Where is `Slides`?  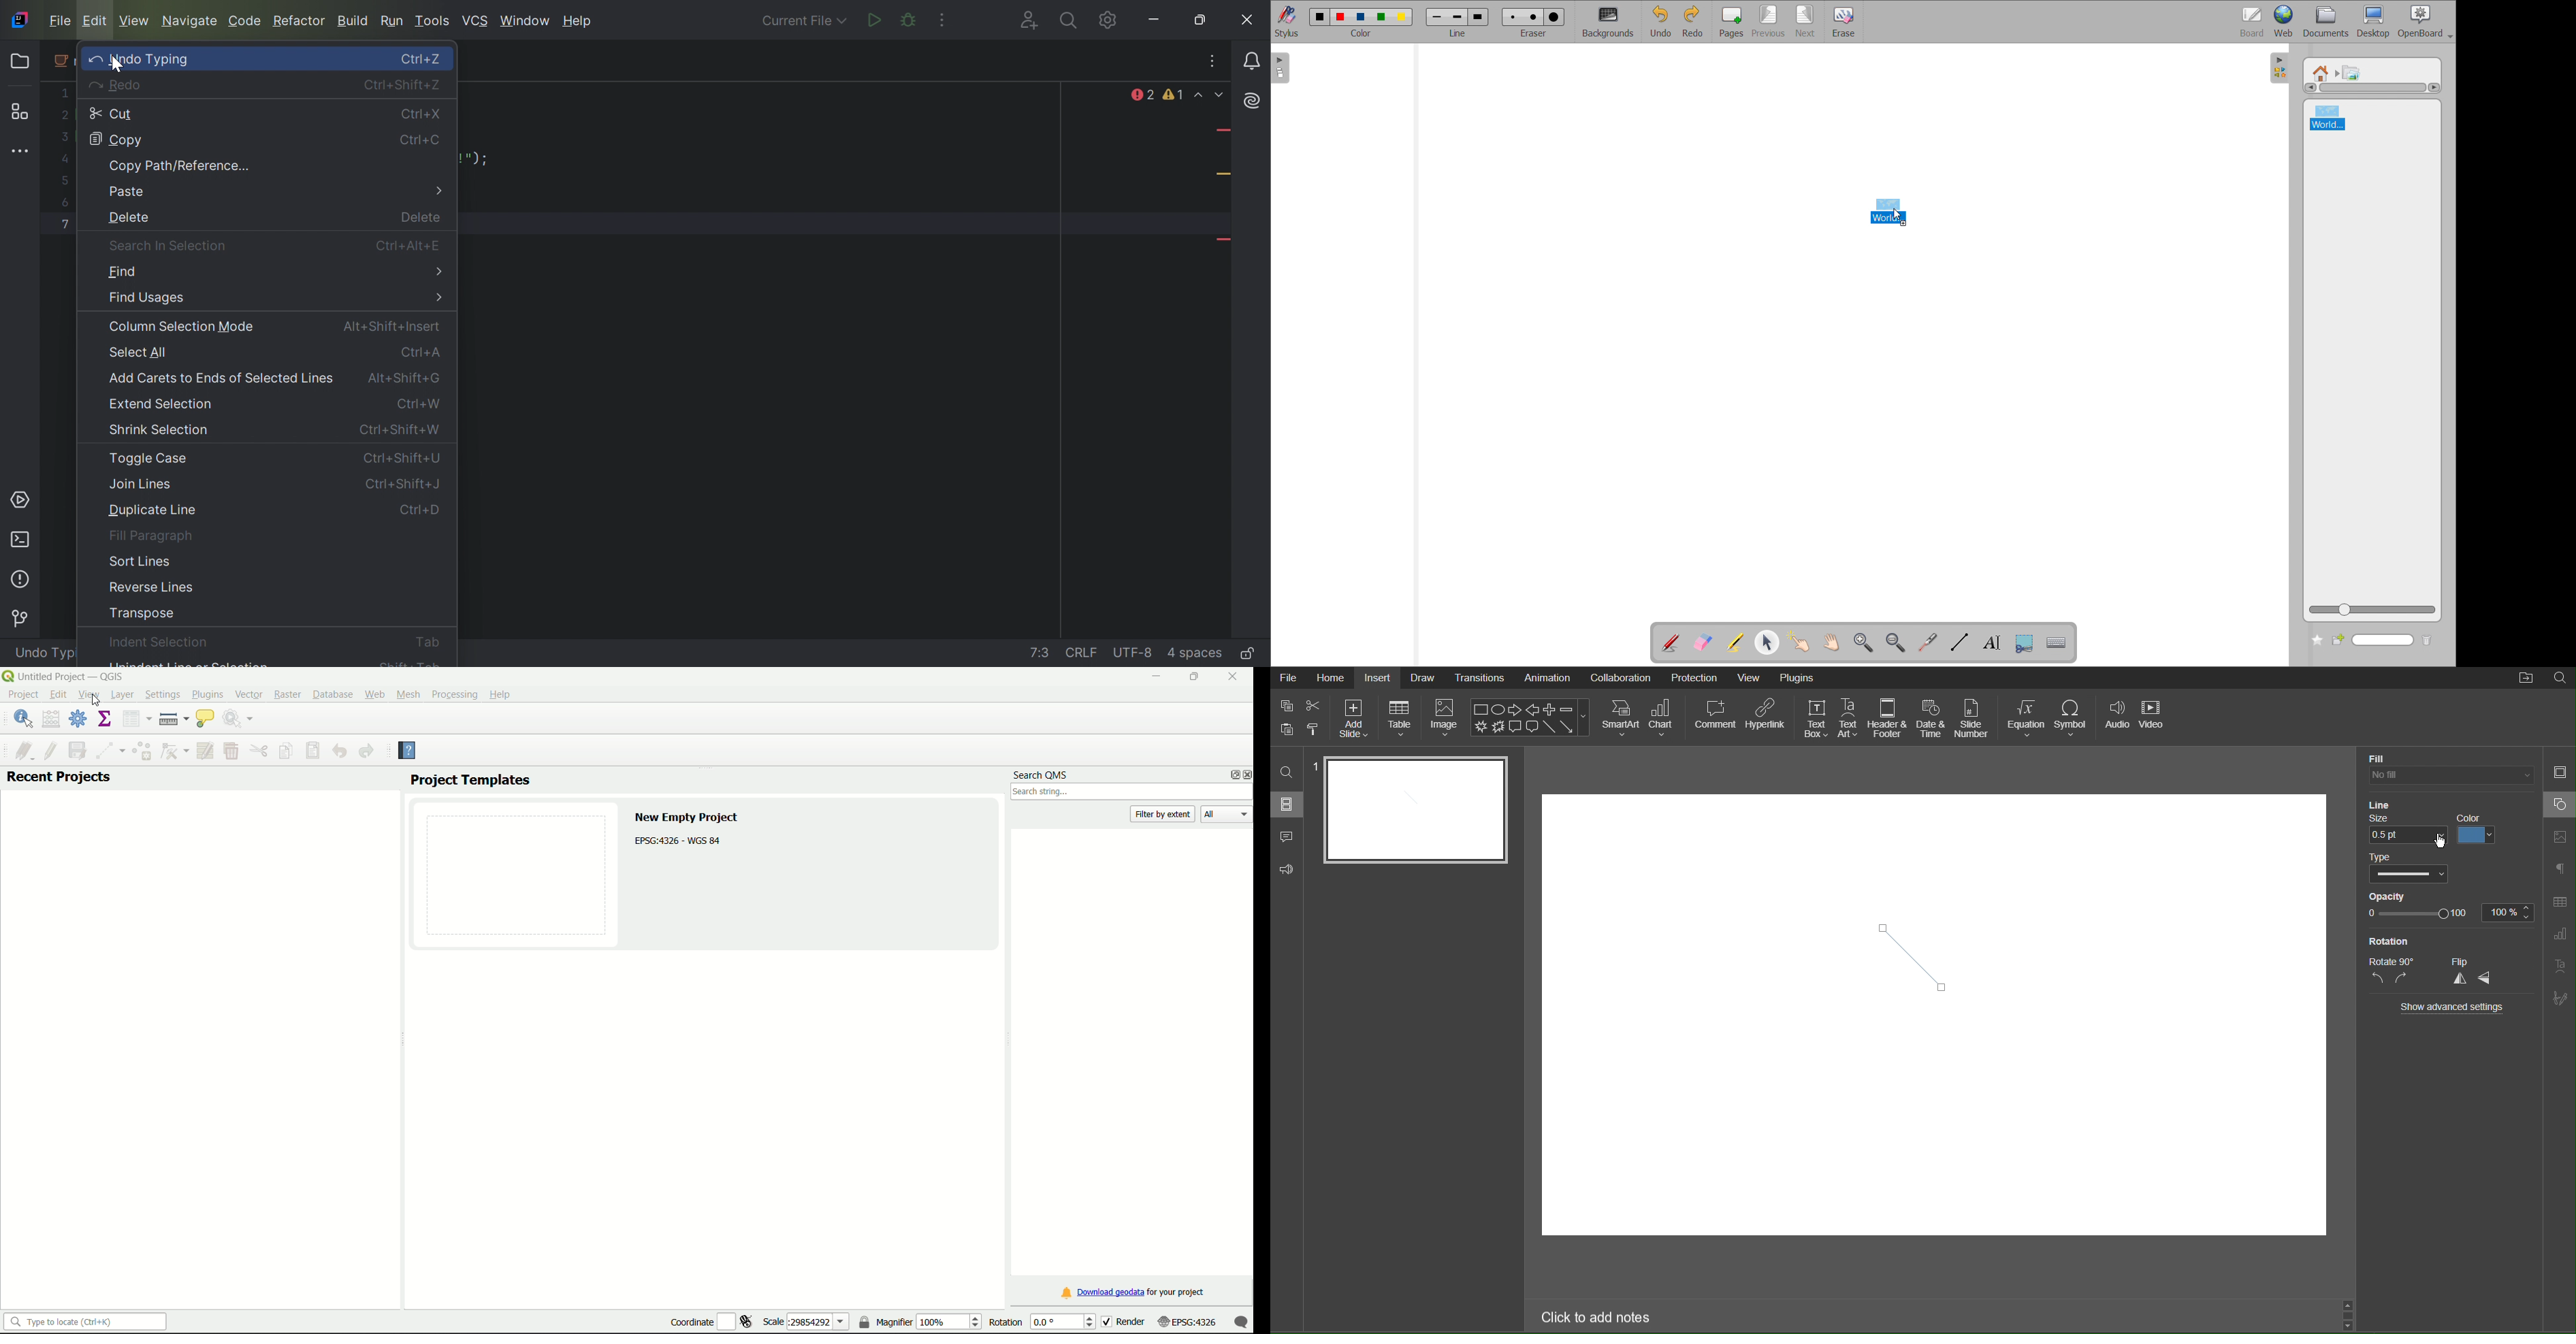
Slides is located at coordinates (1288, 804).